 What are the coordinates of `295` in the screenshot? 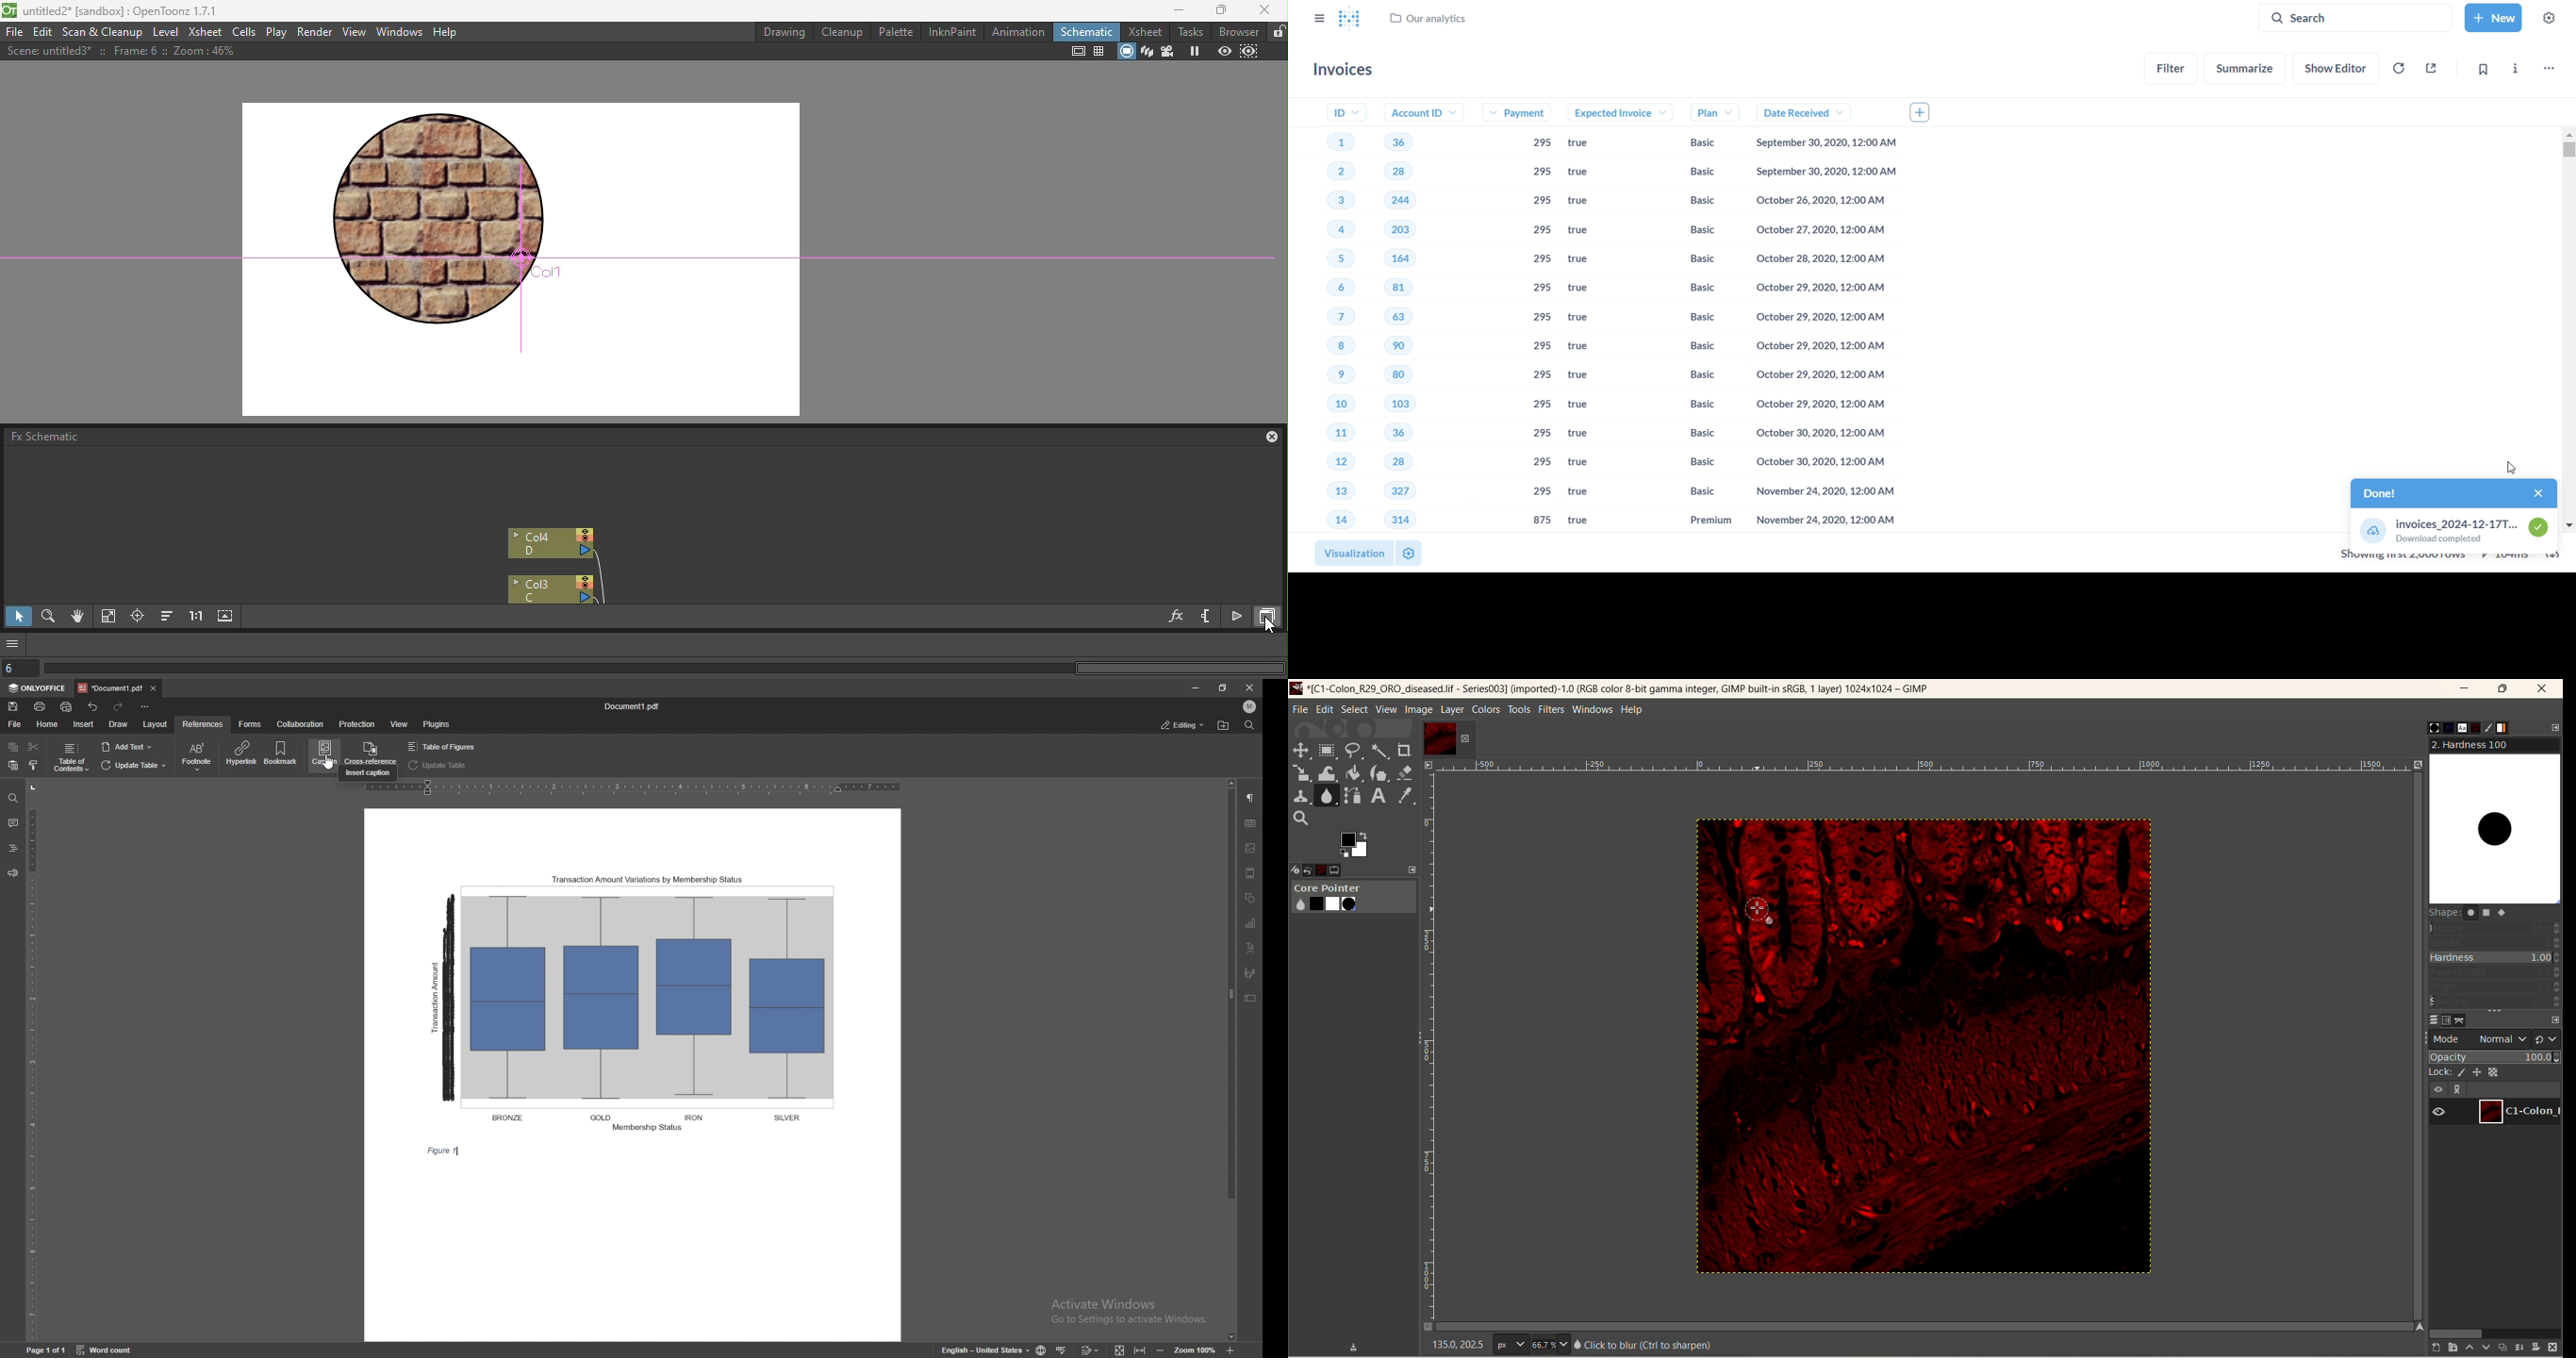 It's located at (1540, 231).